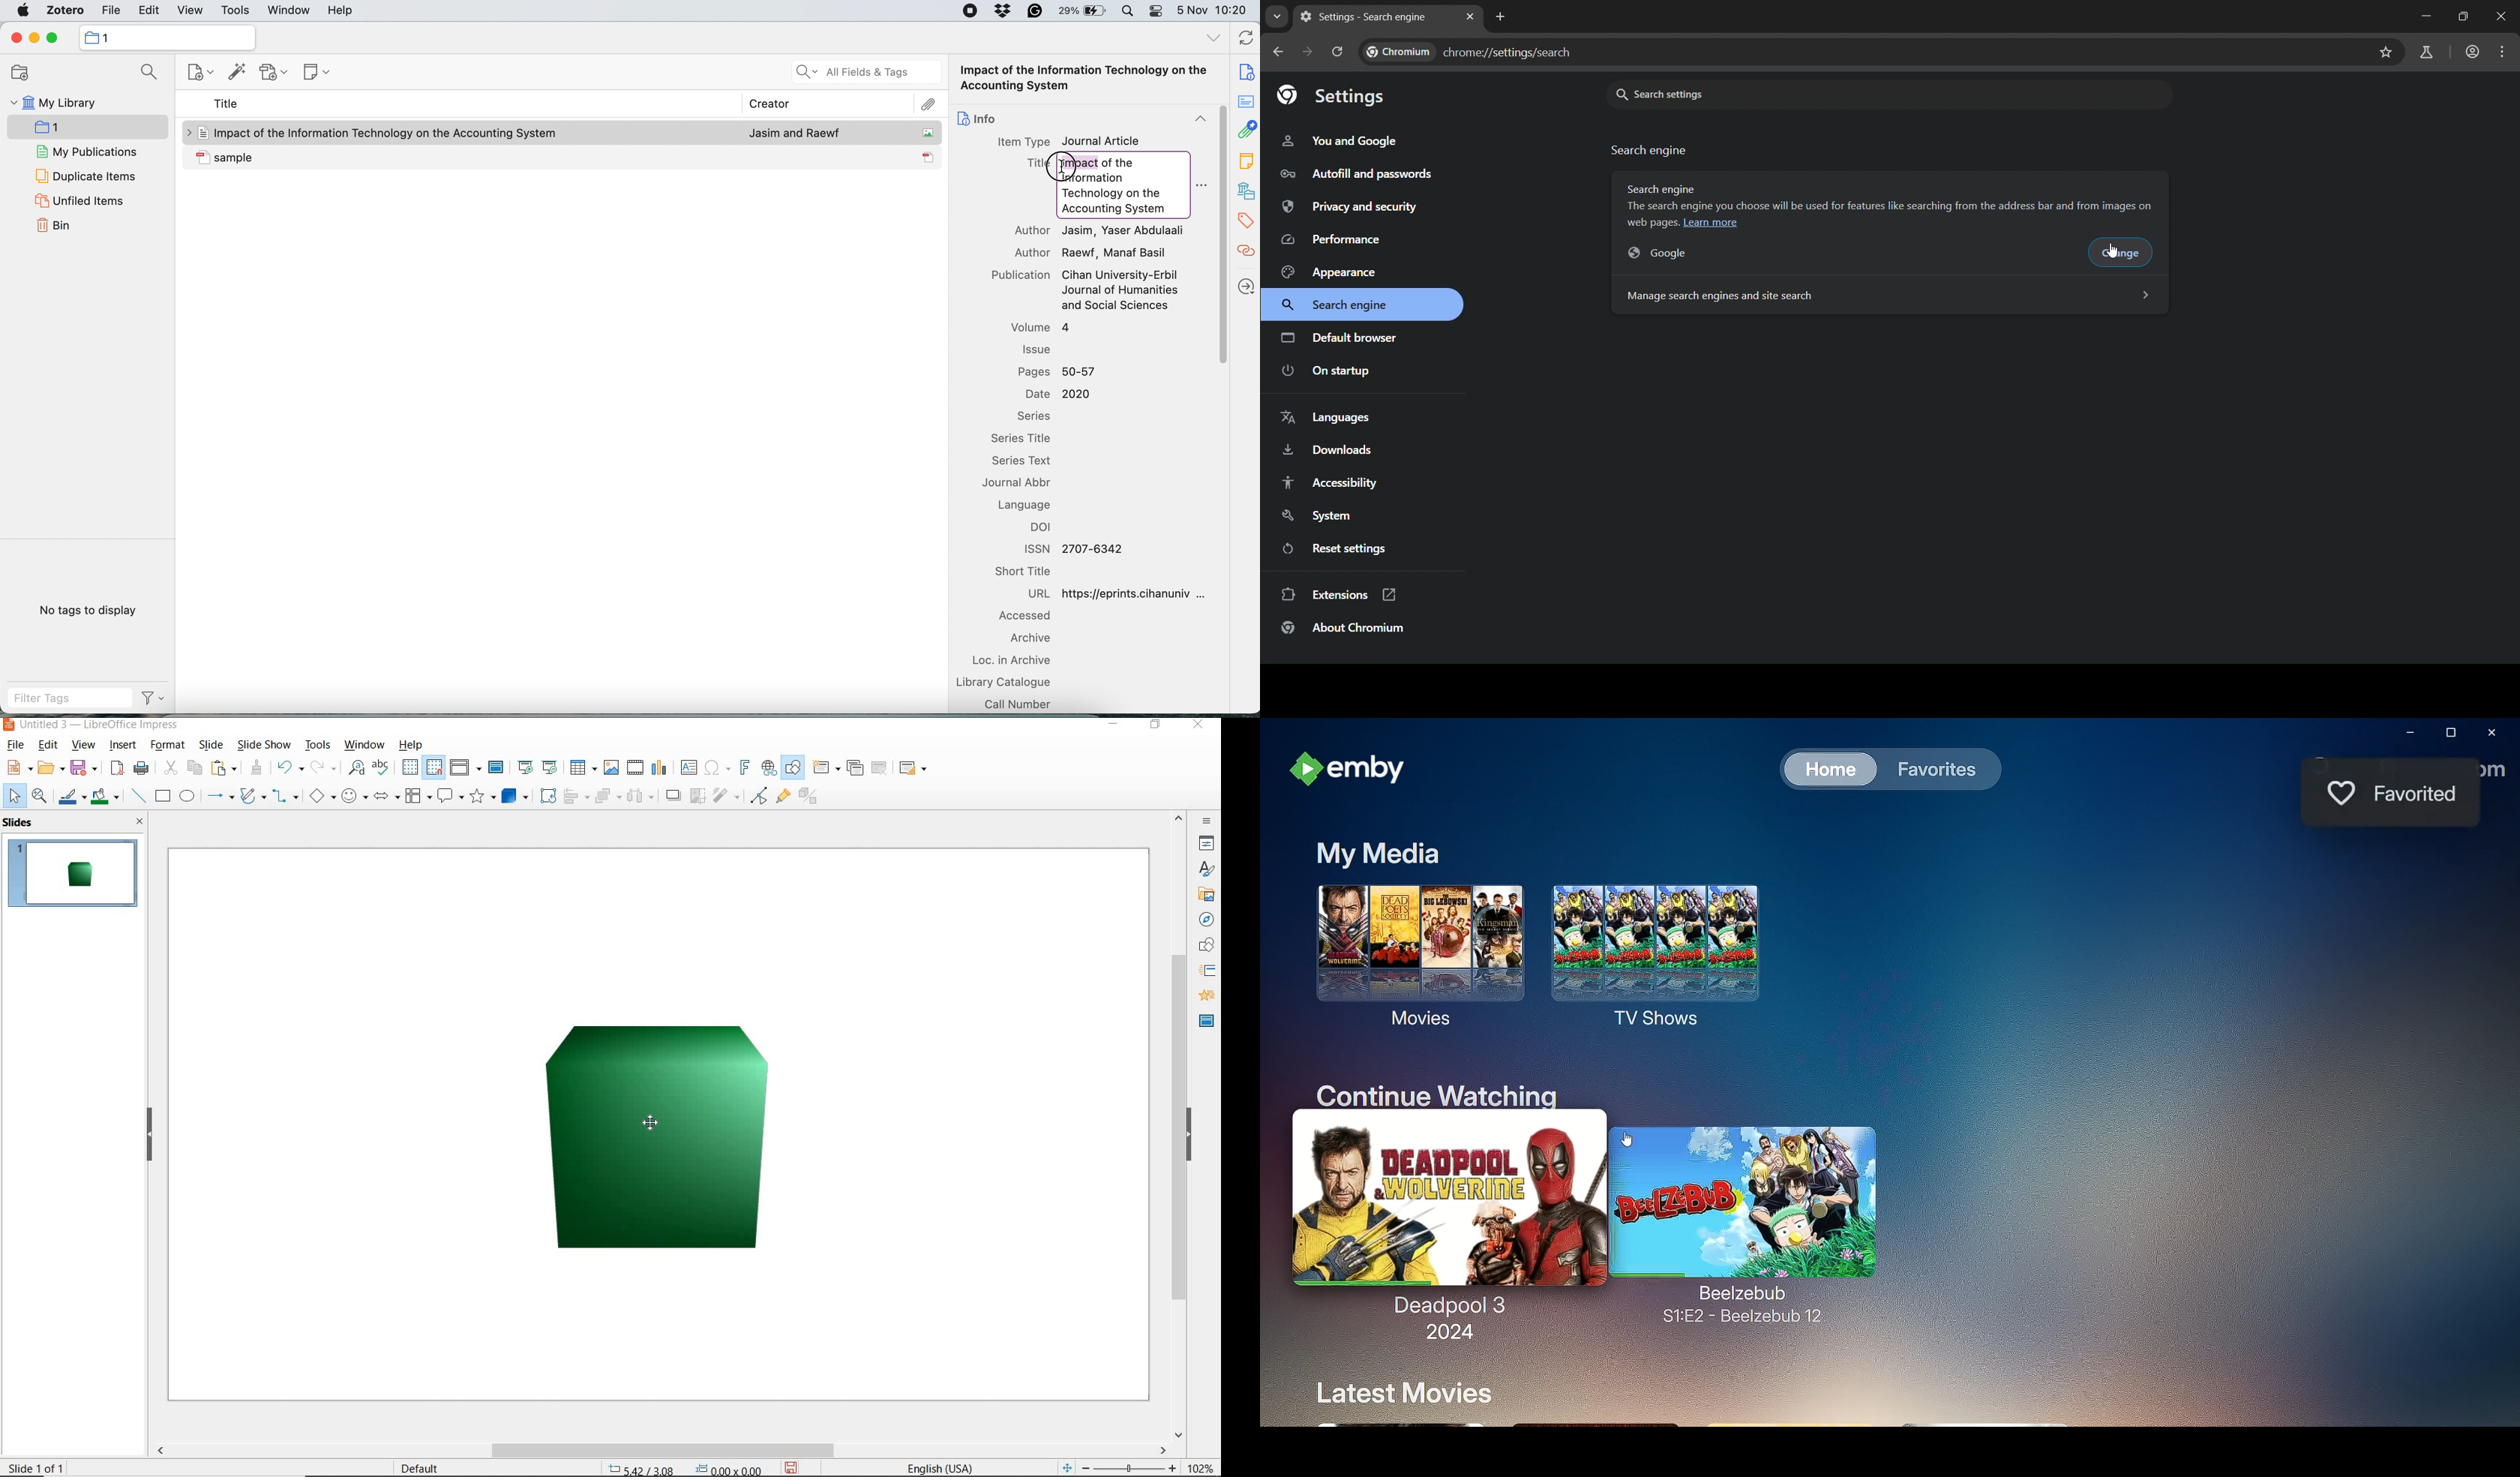  Describe the element at coordinates (497, 768) in the screenshot. I see `master slide` at that location.